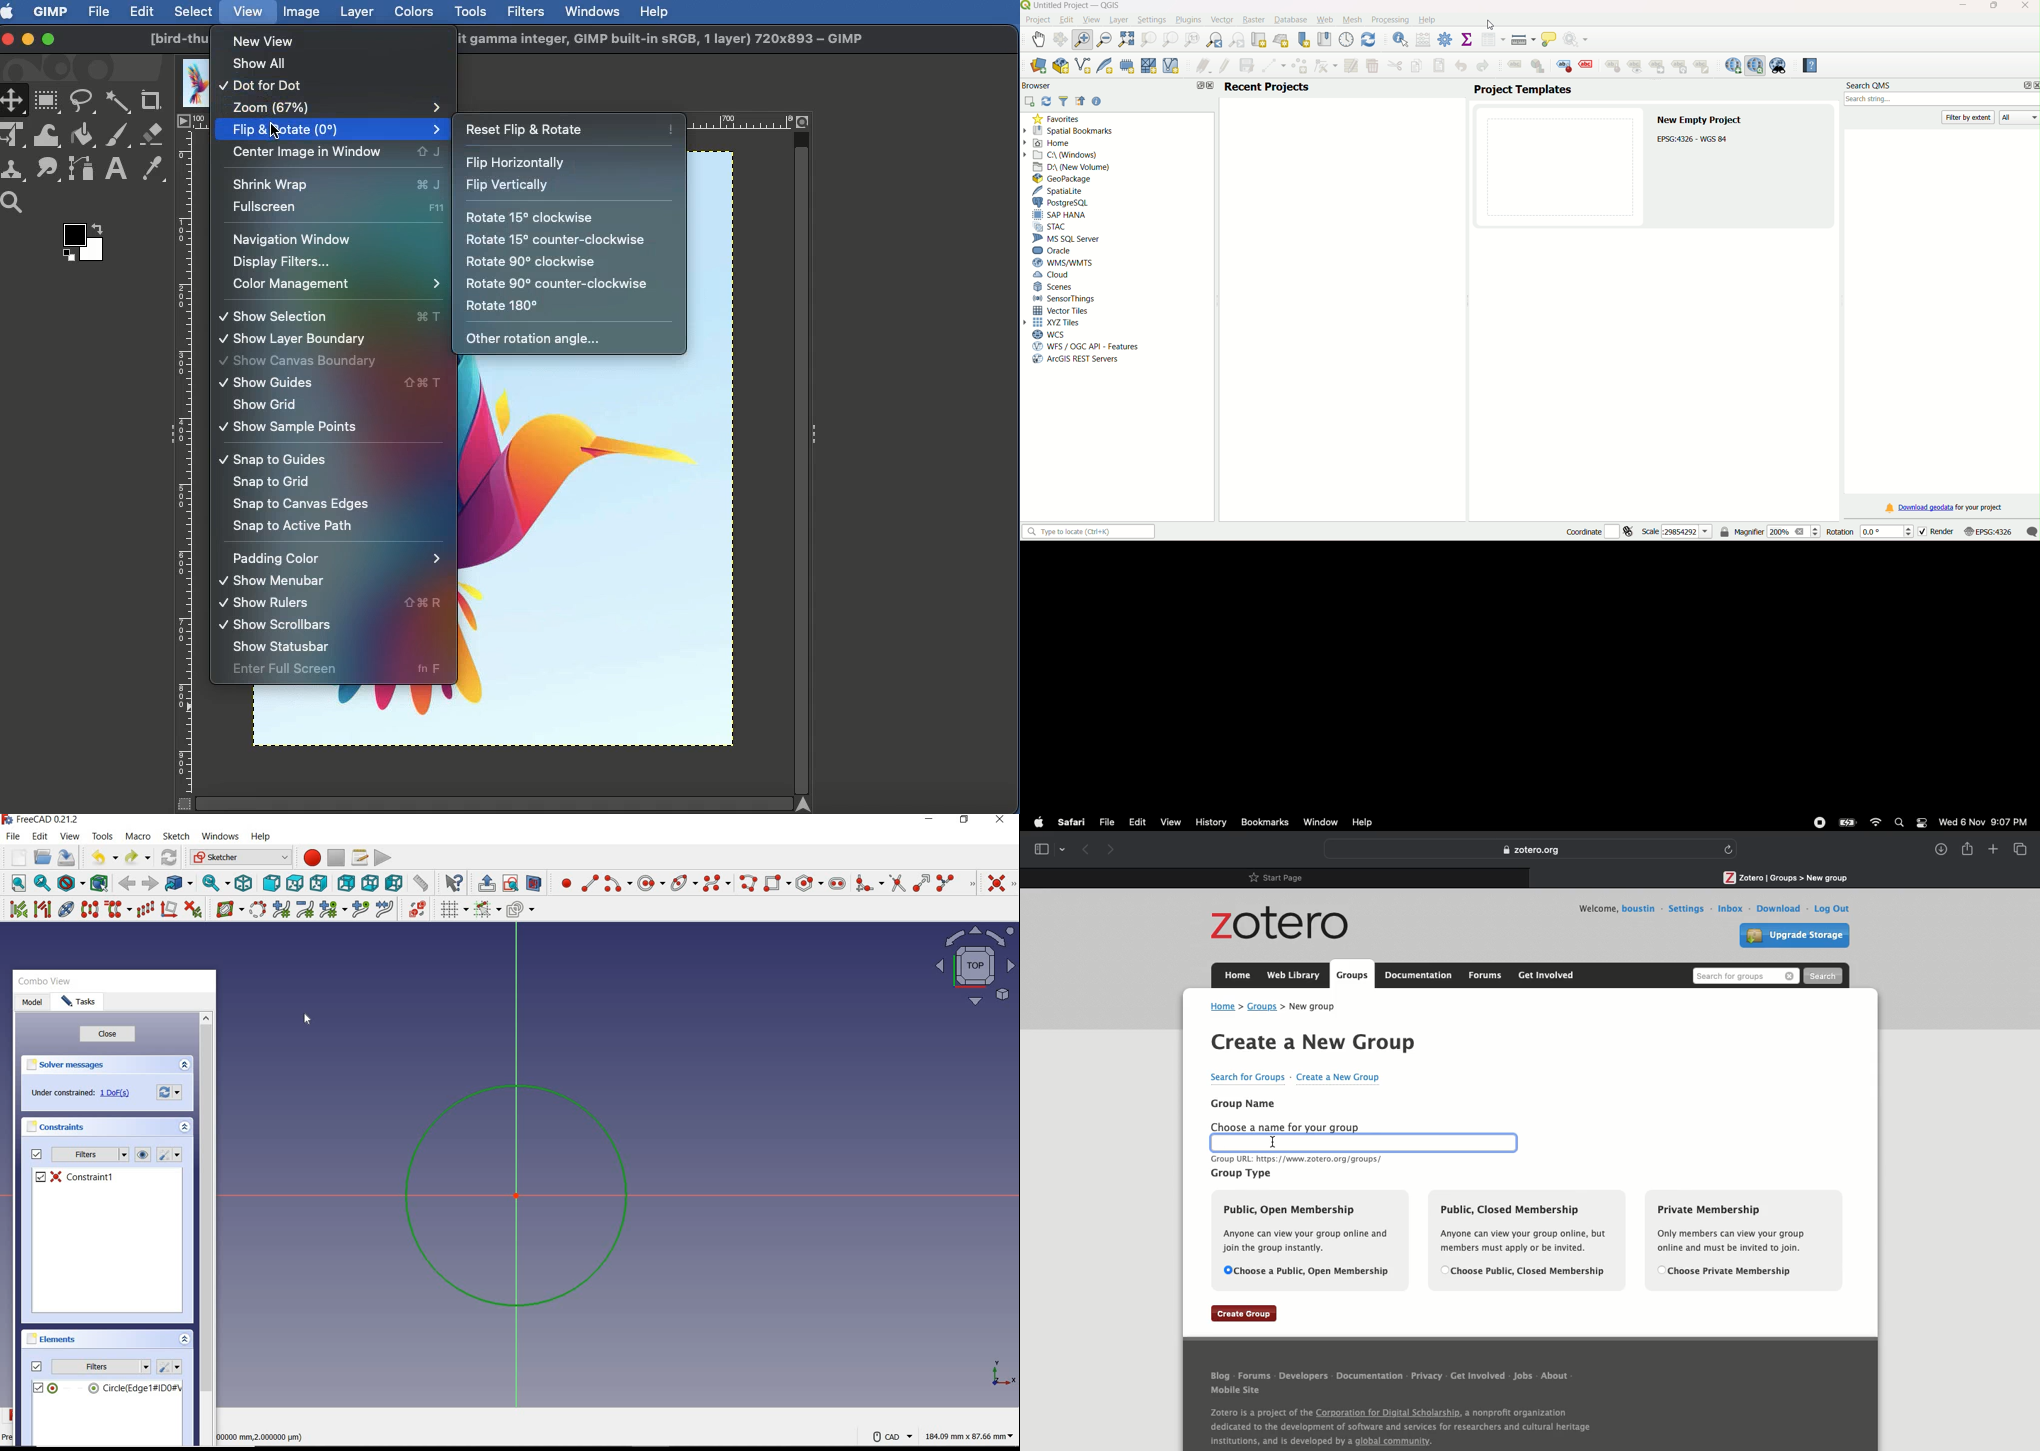 The width and height of the screenshot is (2044, 1456). Describe the element at coordinates (1640, 909) in the screenshot. I see `Username` at that location.